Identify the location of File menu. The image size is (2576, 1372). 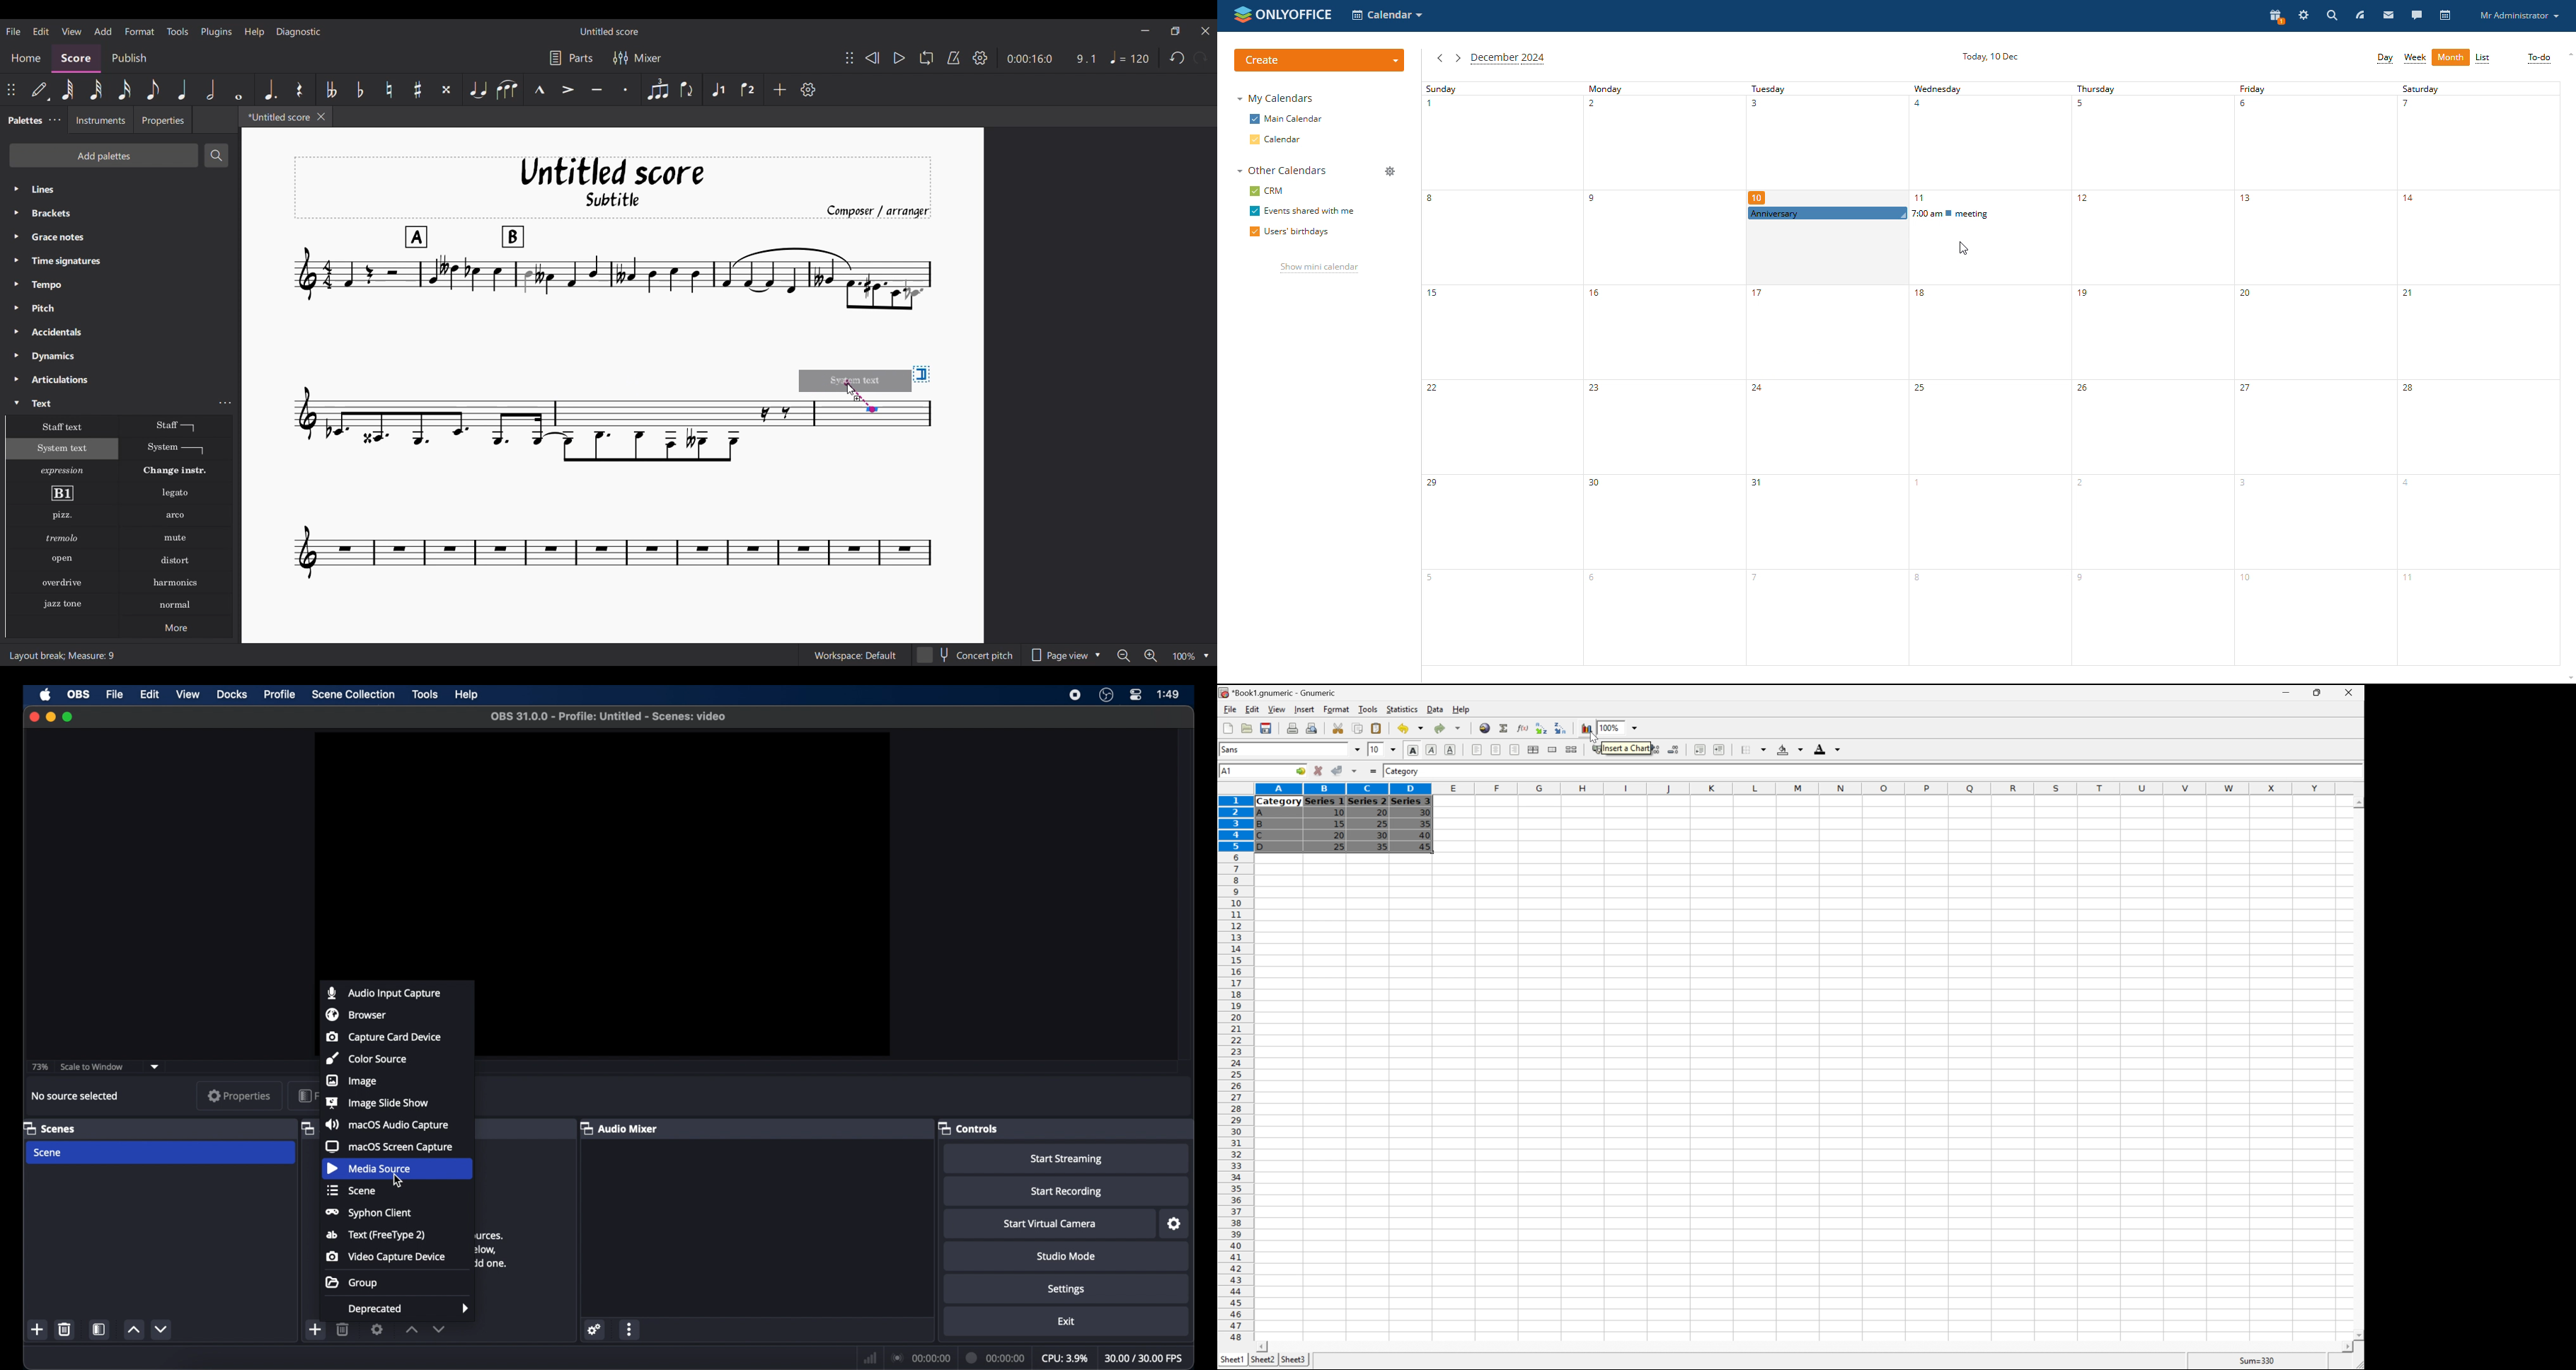
(13, 31).